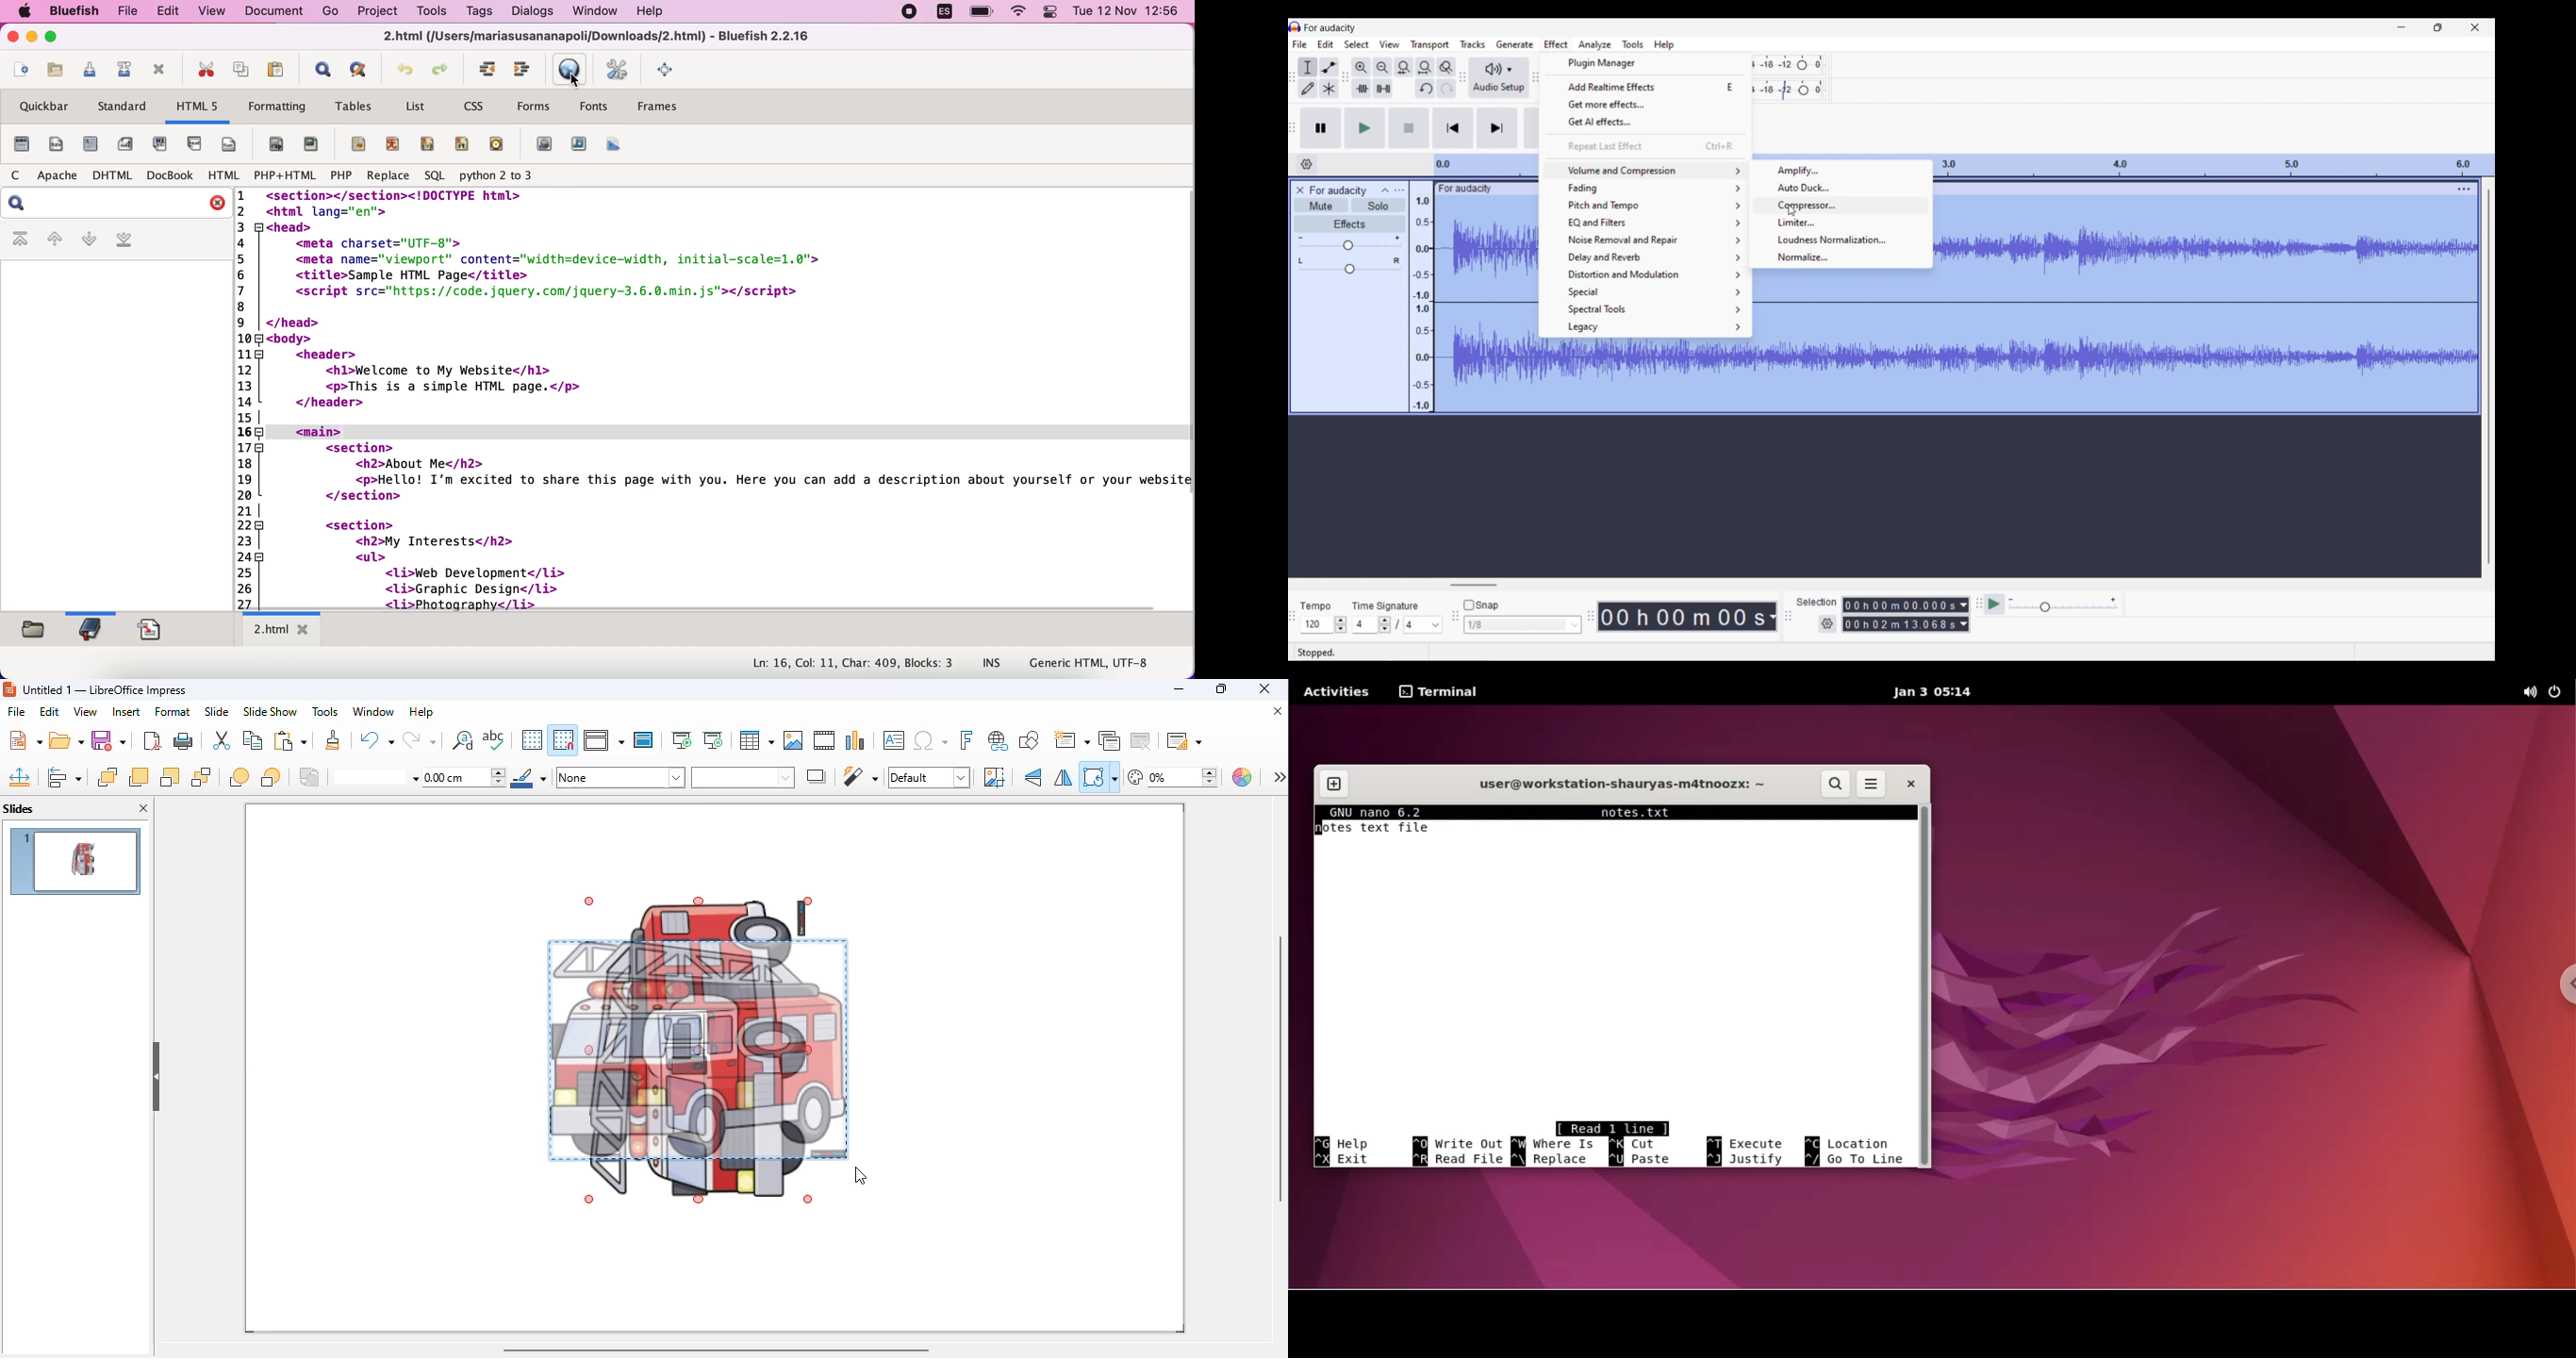  Describe the element at coordinates (1141, 739) in the screenshot. I see `delete slide` at that location.